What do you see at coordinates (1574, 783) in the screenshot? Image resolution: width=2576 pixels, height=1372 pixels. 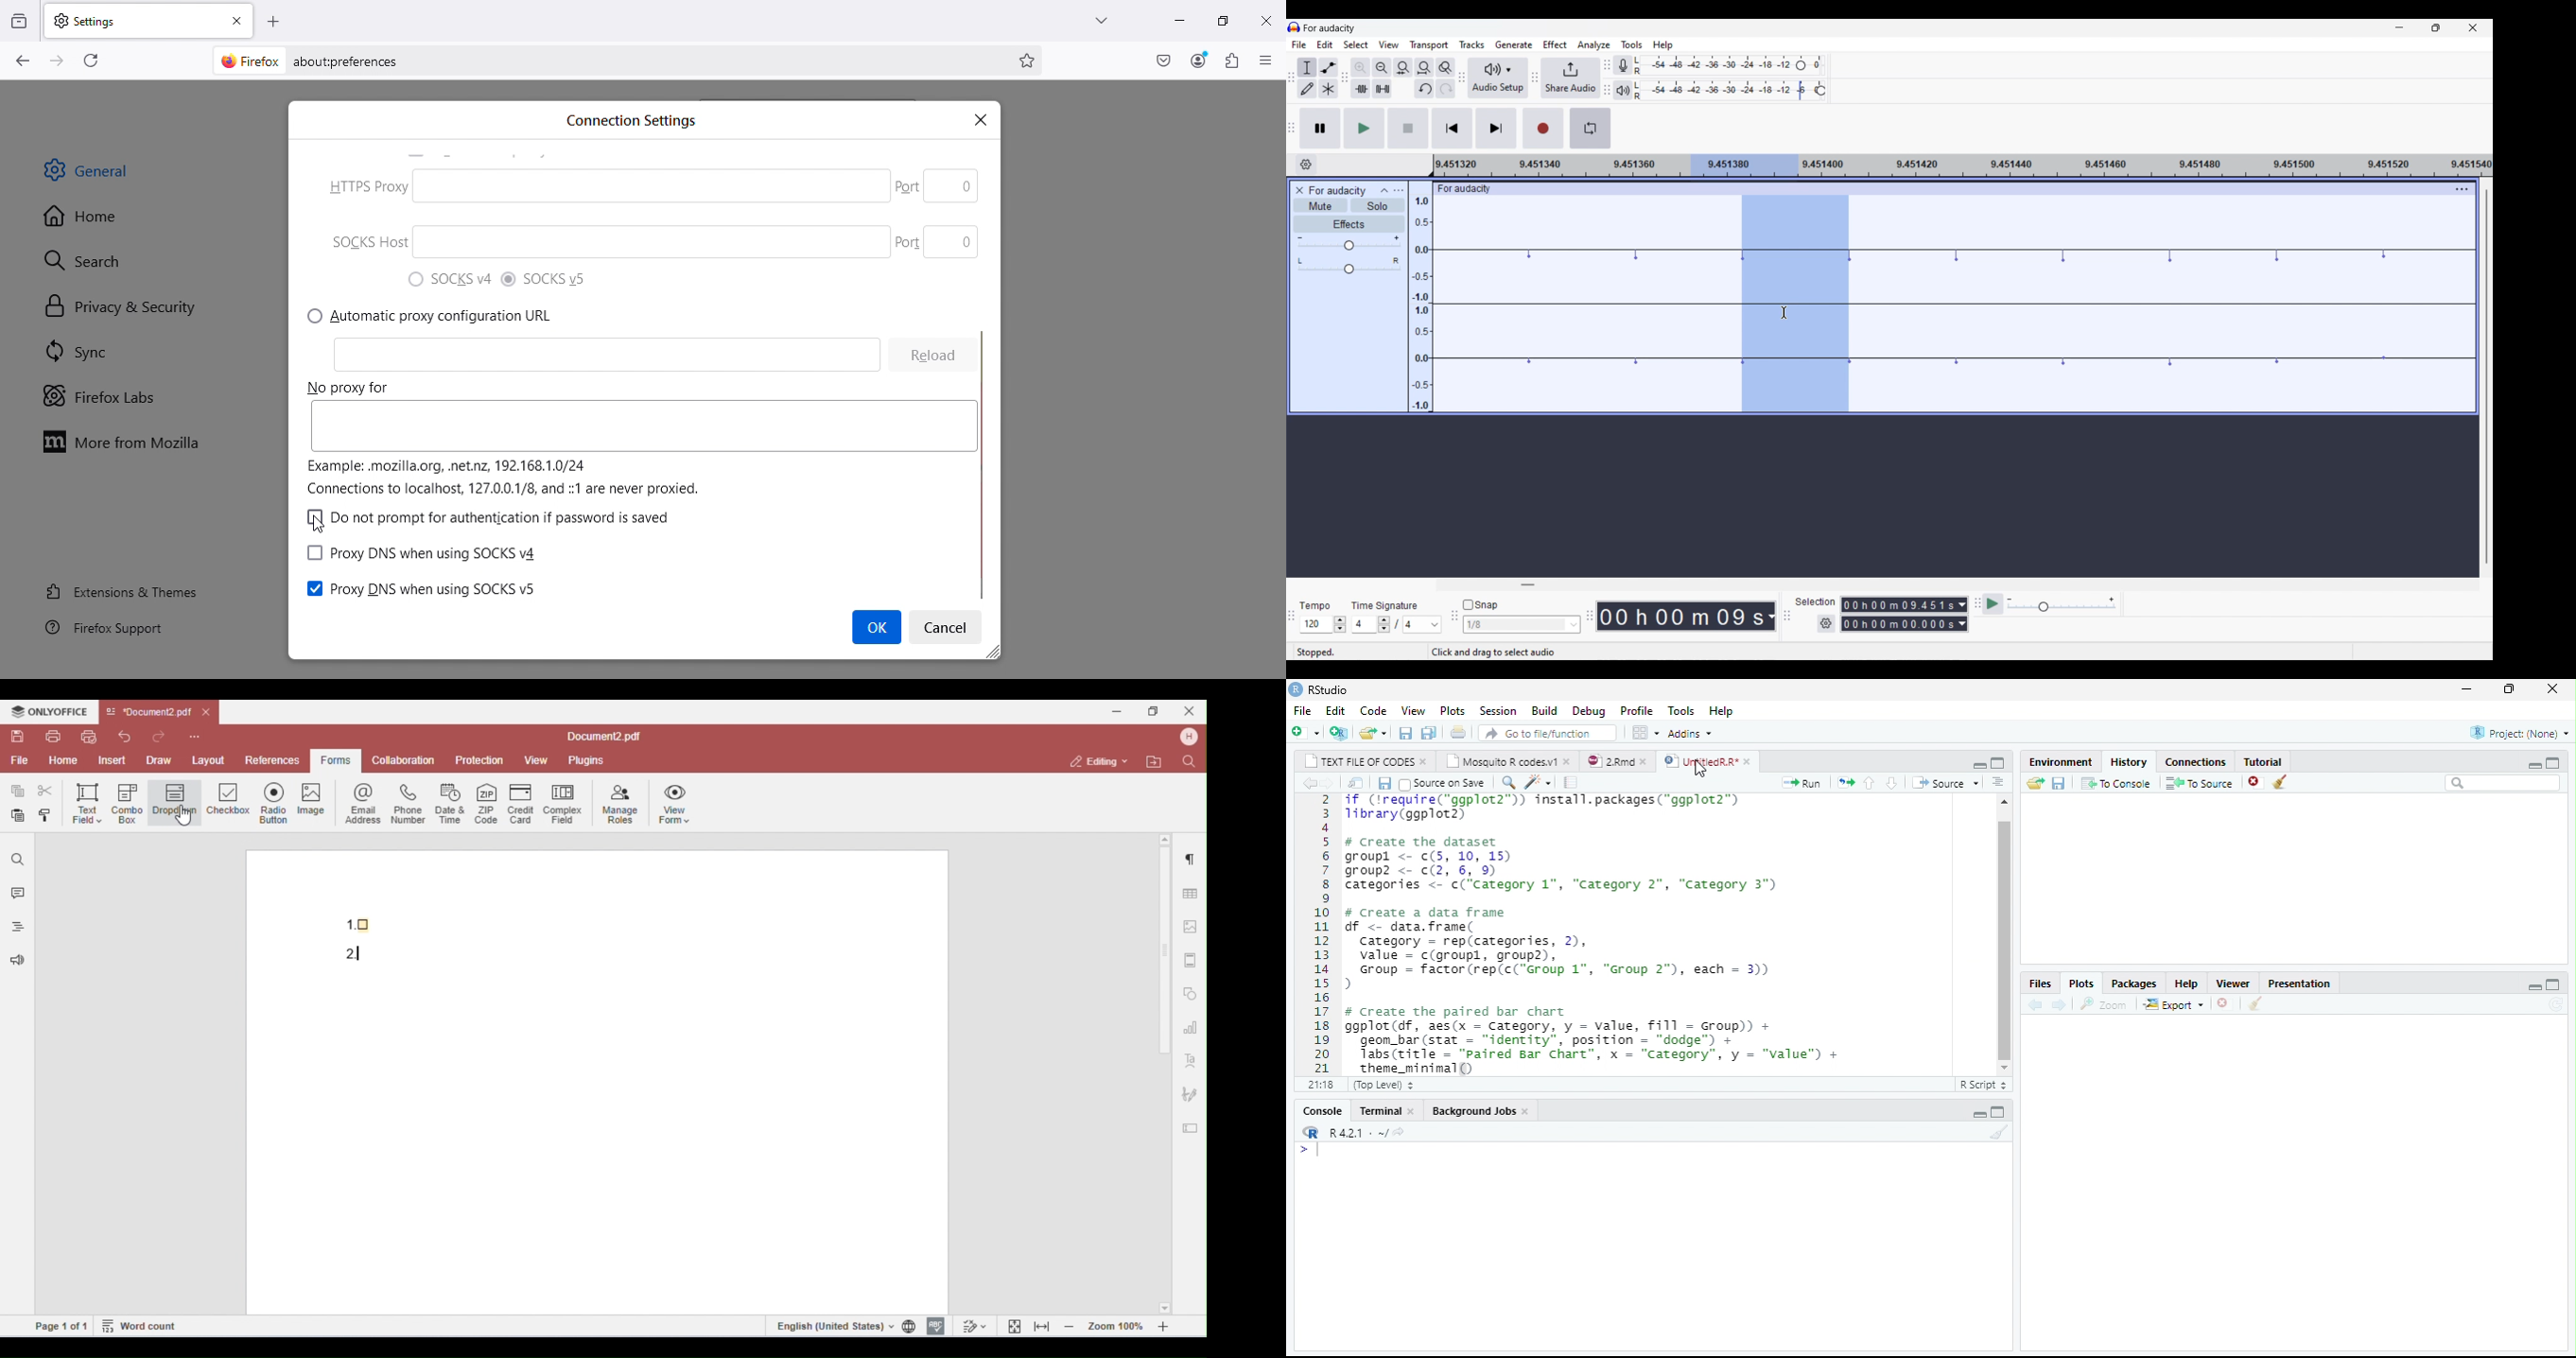 I see `compile report` at bounding box center [1574, 783].